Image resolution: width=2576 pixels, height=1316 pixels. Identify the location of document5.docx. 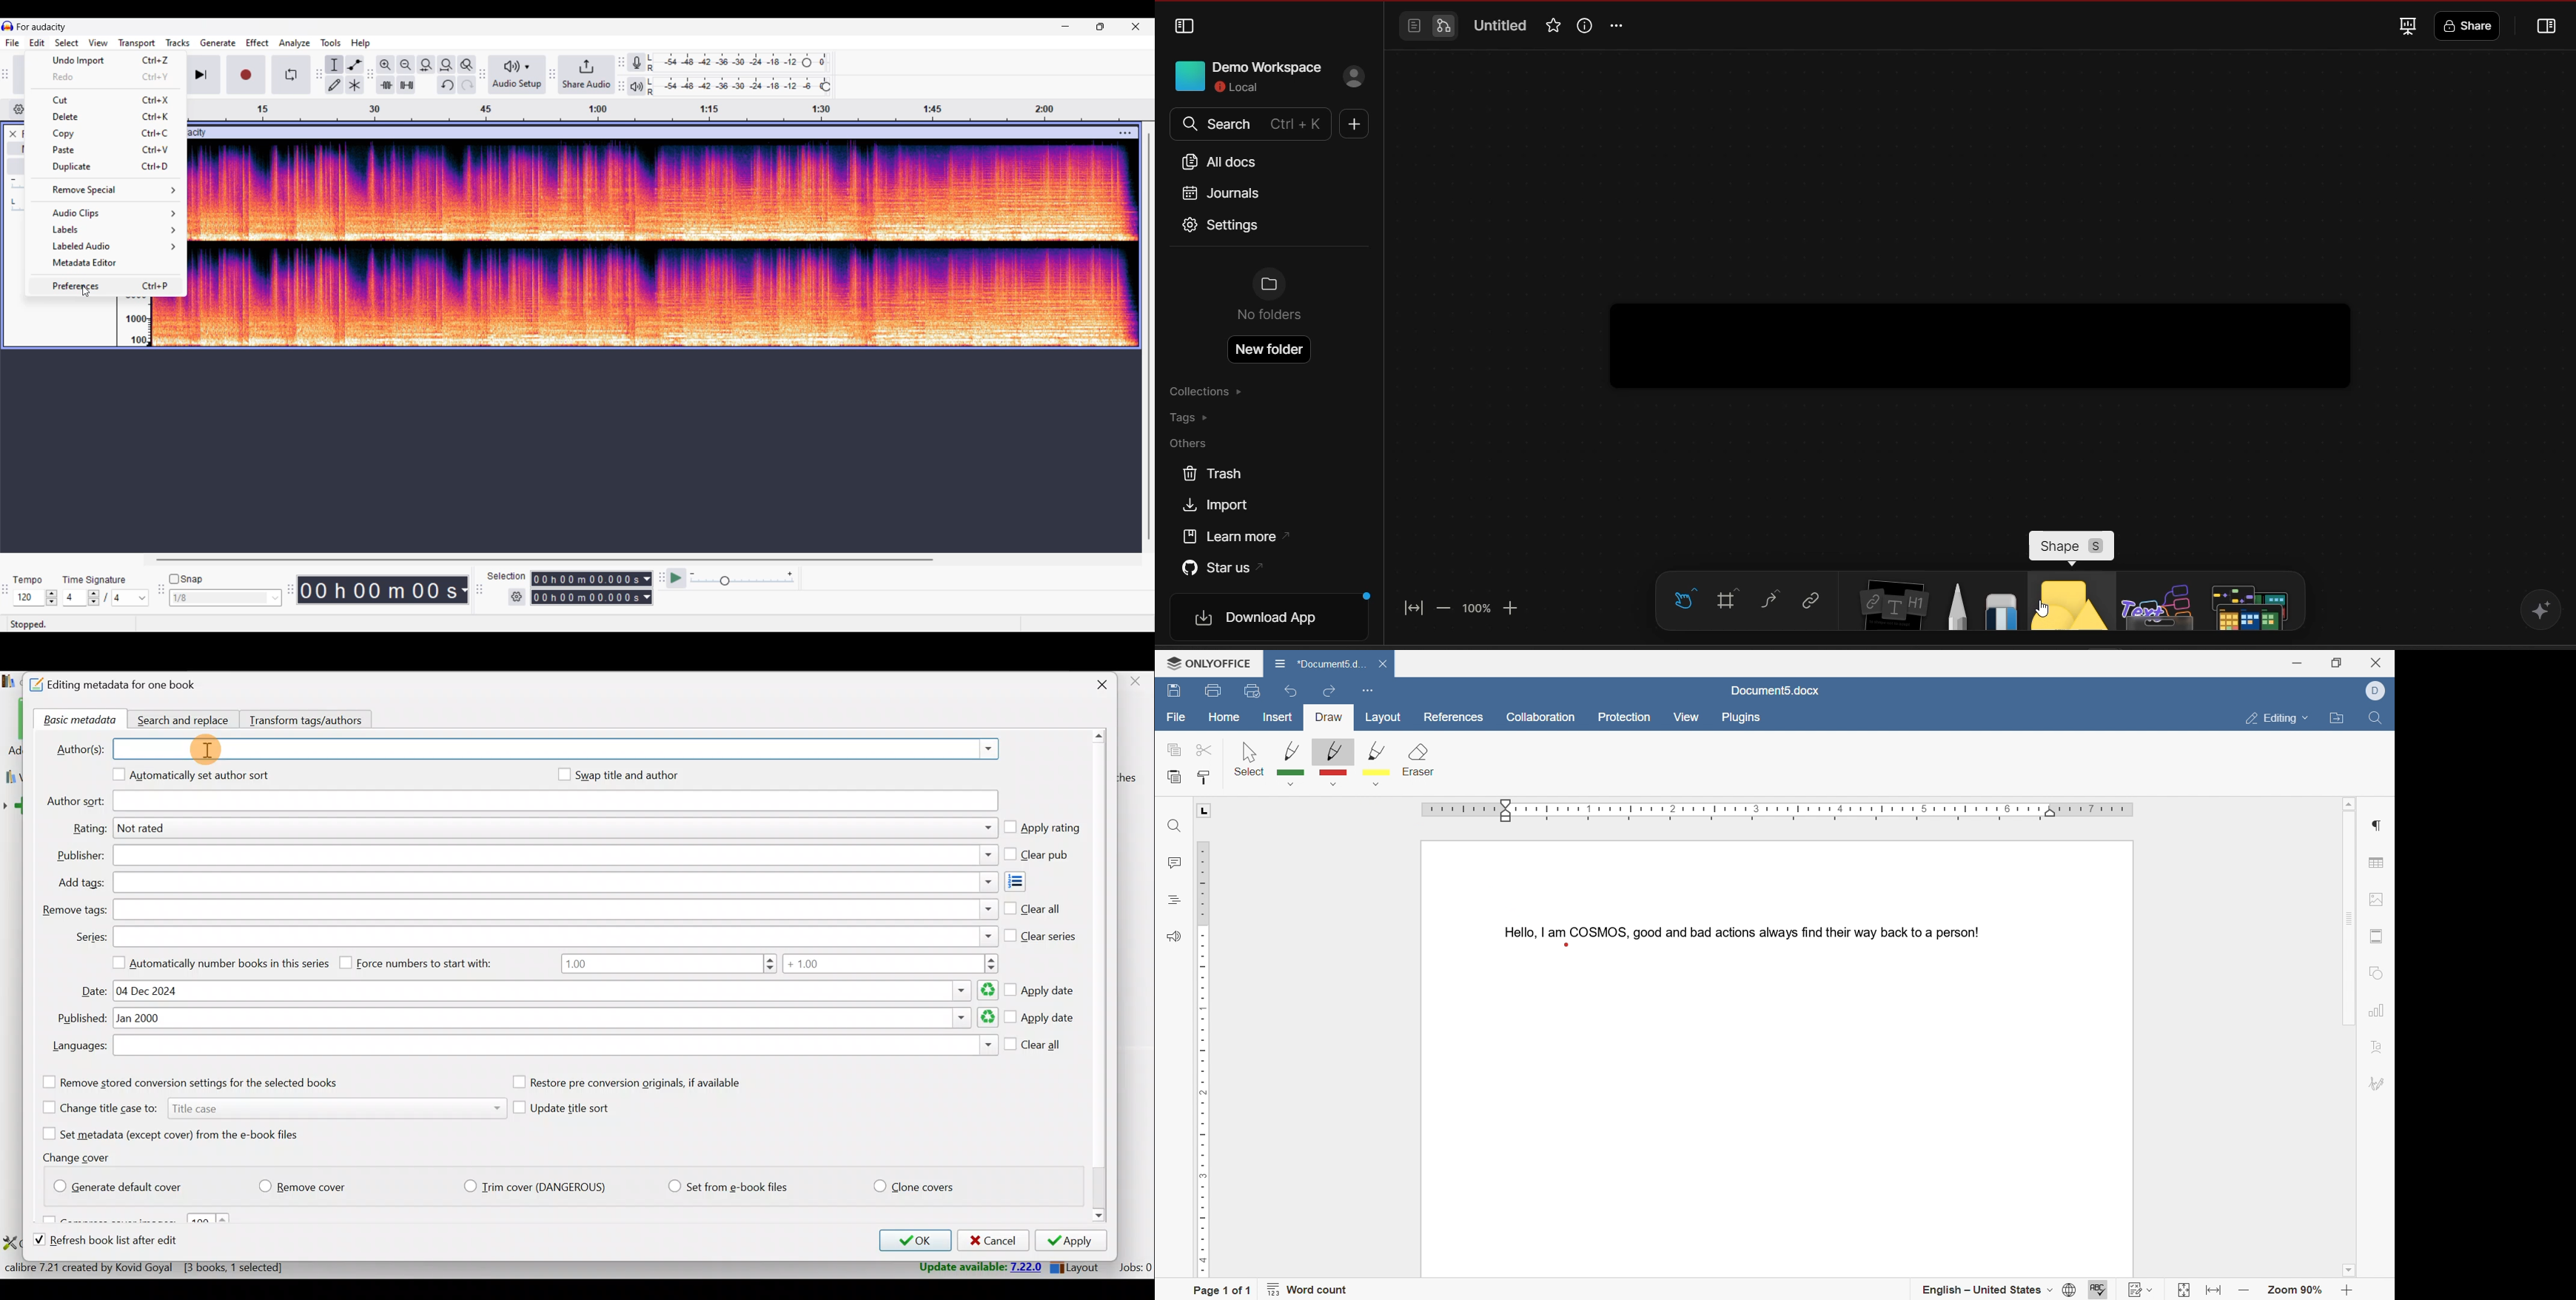
(1776, 690).